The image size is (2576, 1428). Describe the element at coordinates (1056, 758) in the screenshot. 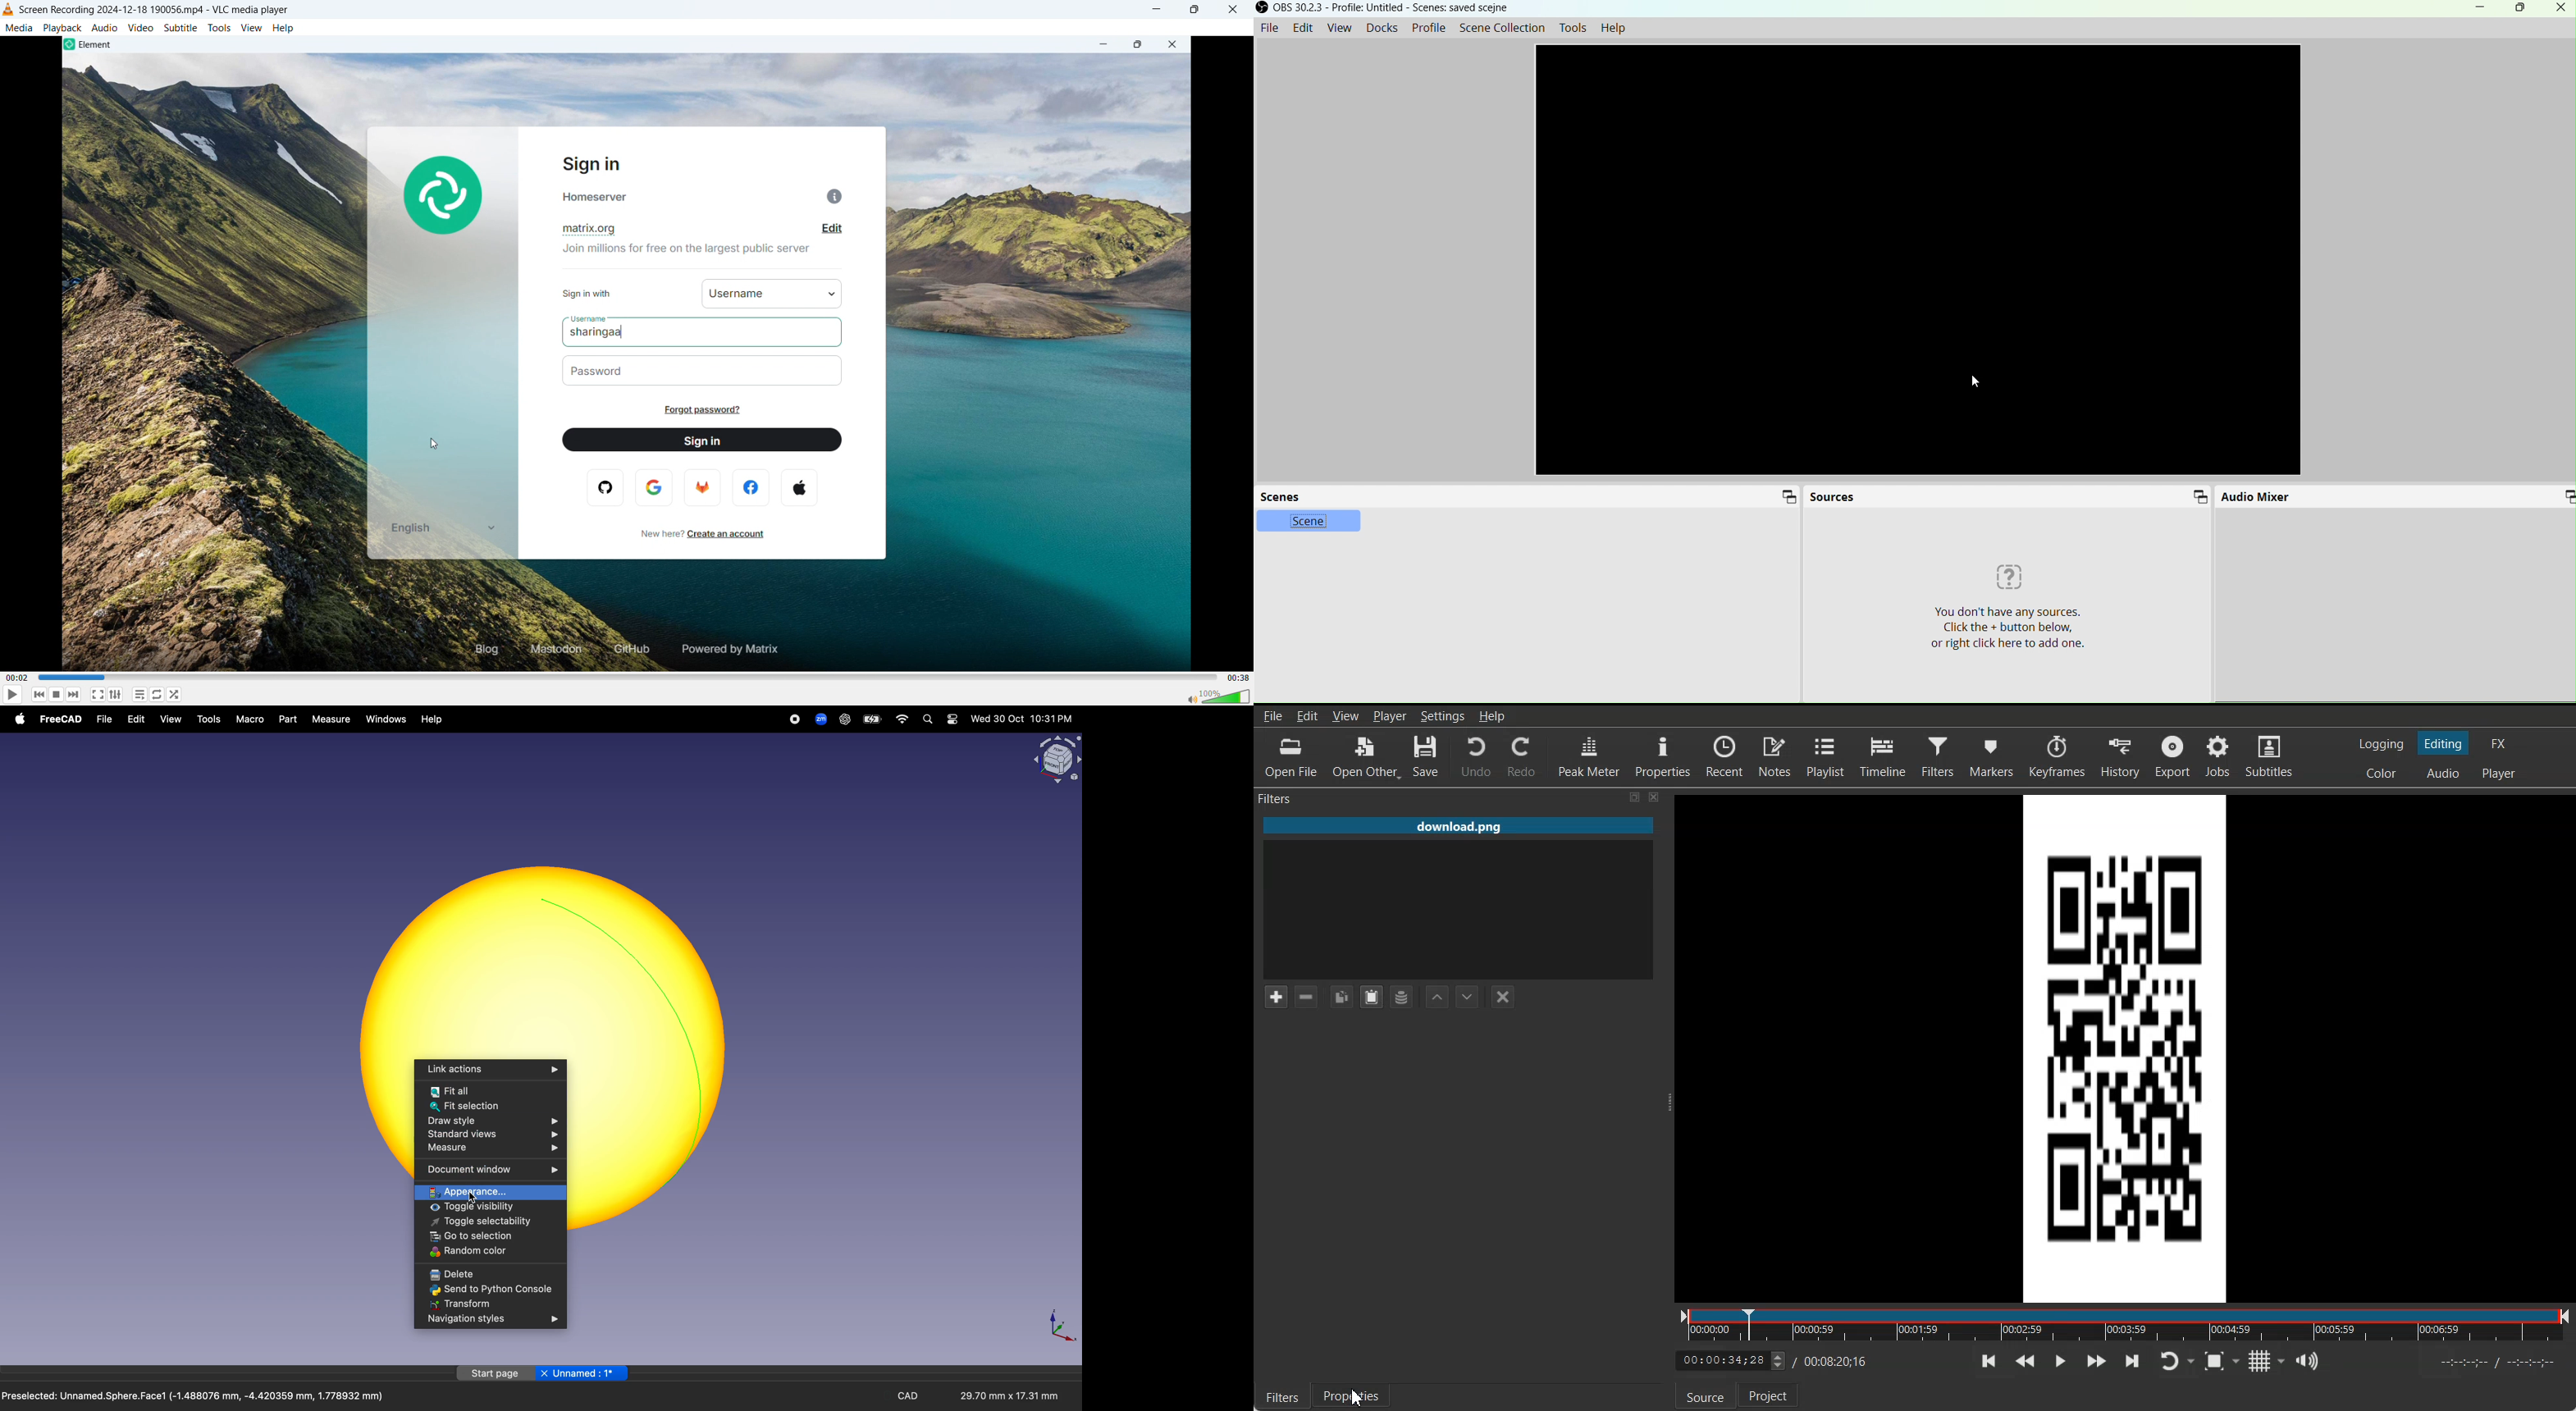

I see `object view` at that location.